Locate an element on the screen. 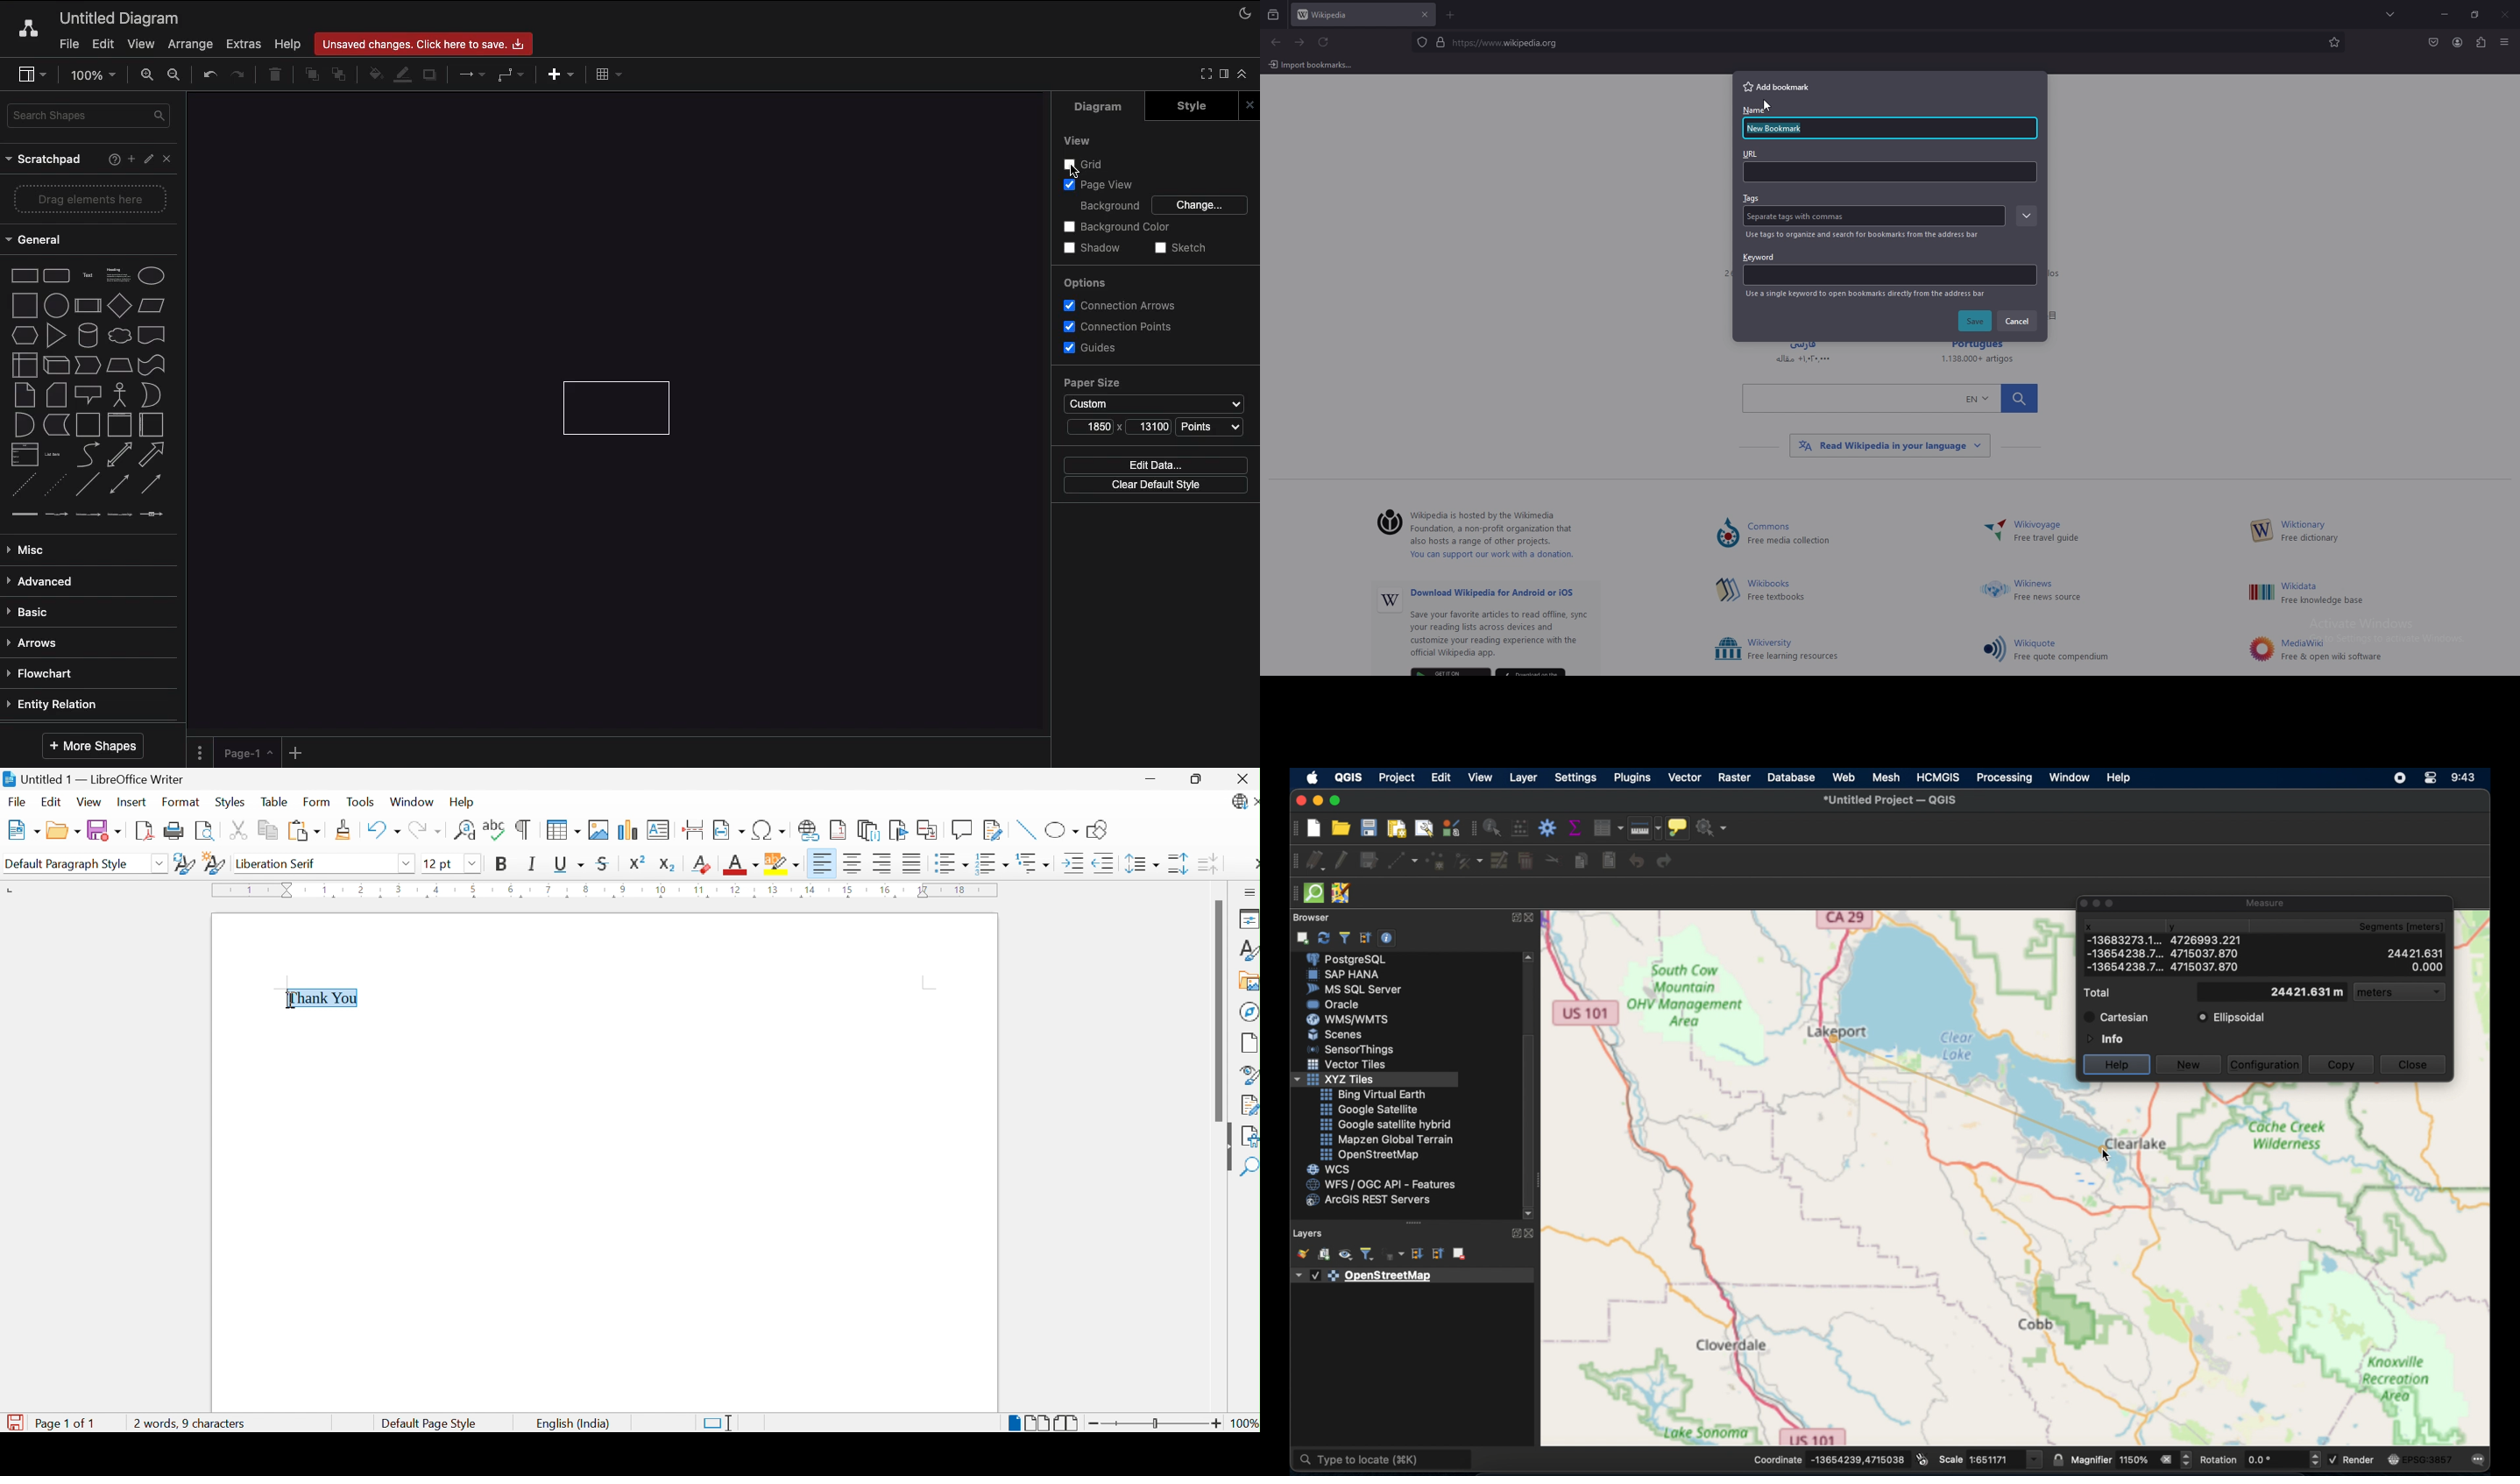 The height and width of the screenshot is (1484, 2520). Change is located at coordinates (1201, 206).